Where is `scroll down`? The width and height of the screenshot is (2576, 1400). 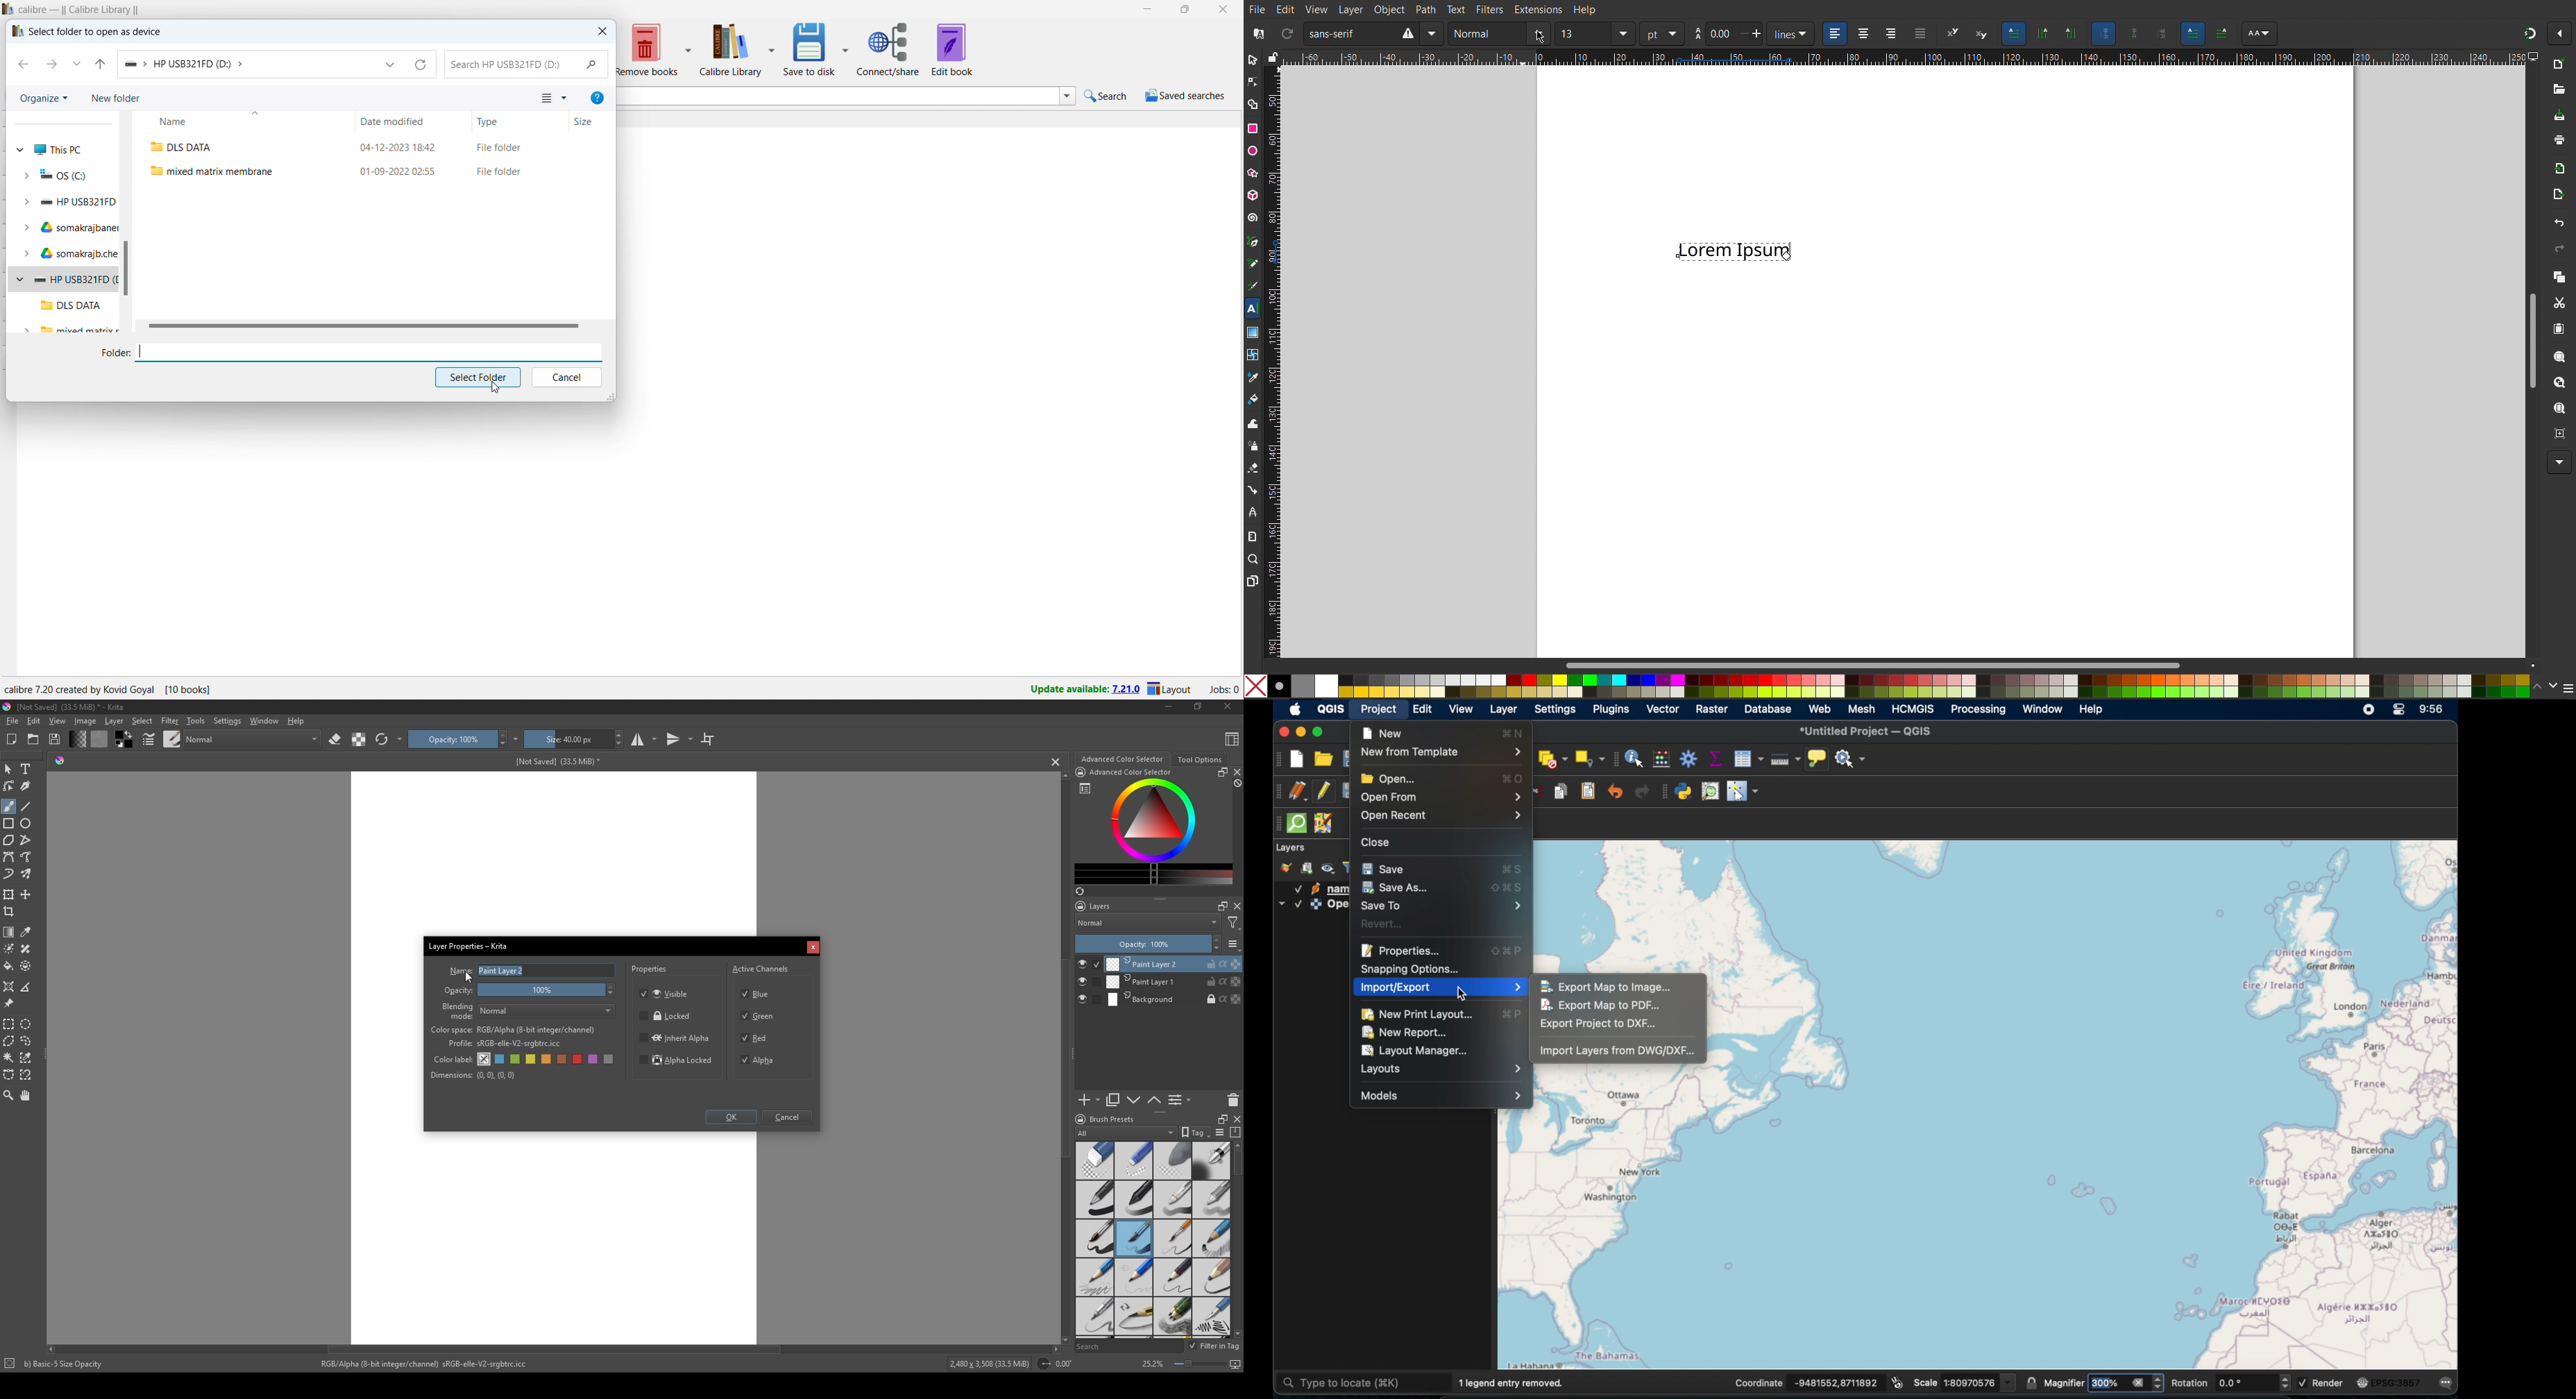 scroll down is located at coordinates (1236, 1334).